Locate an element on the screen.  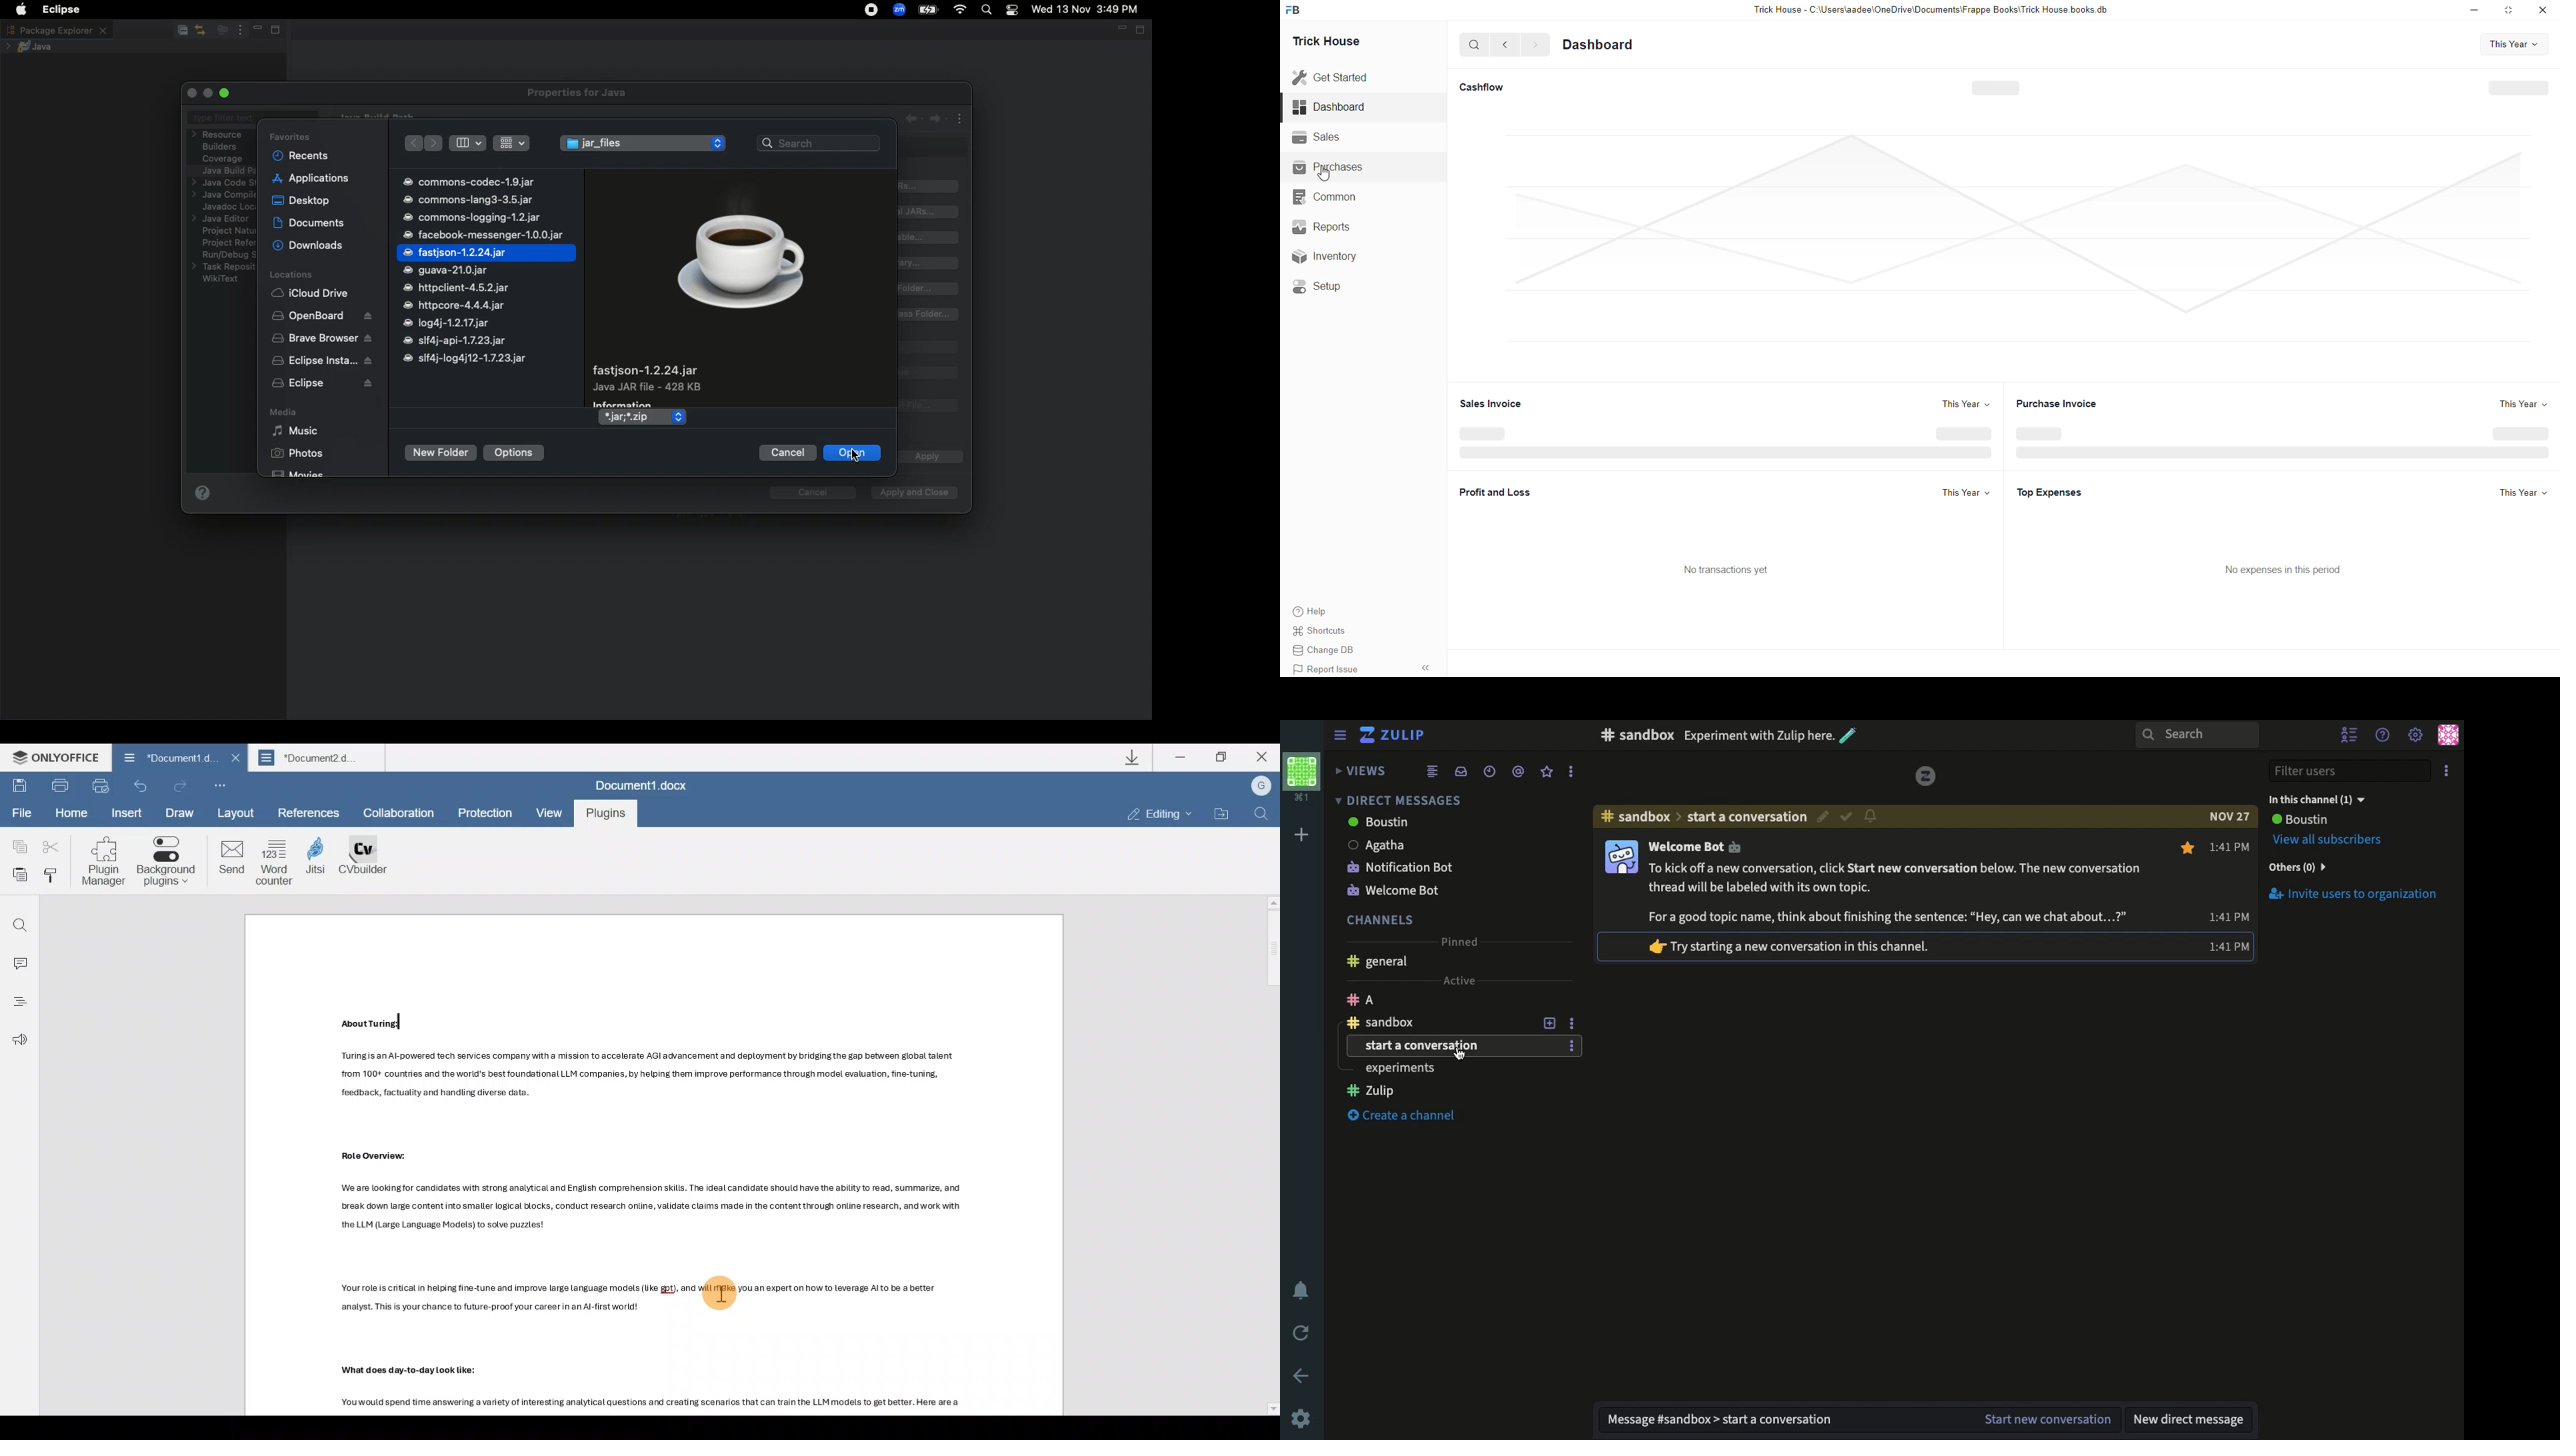
This Year  is located at coordinates (1967, 403).